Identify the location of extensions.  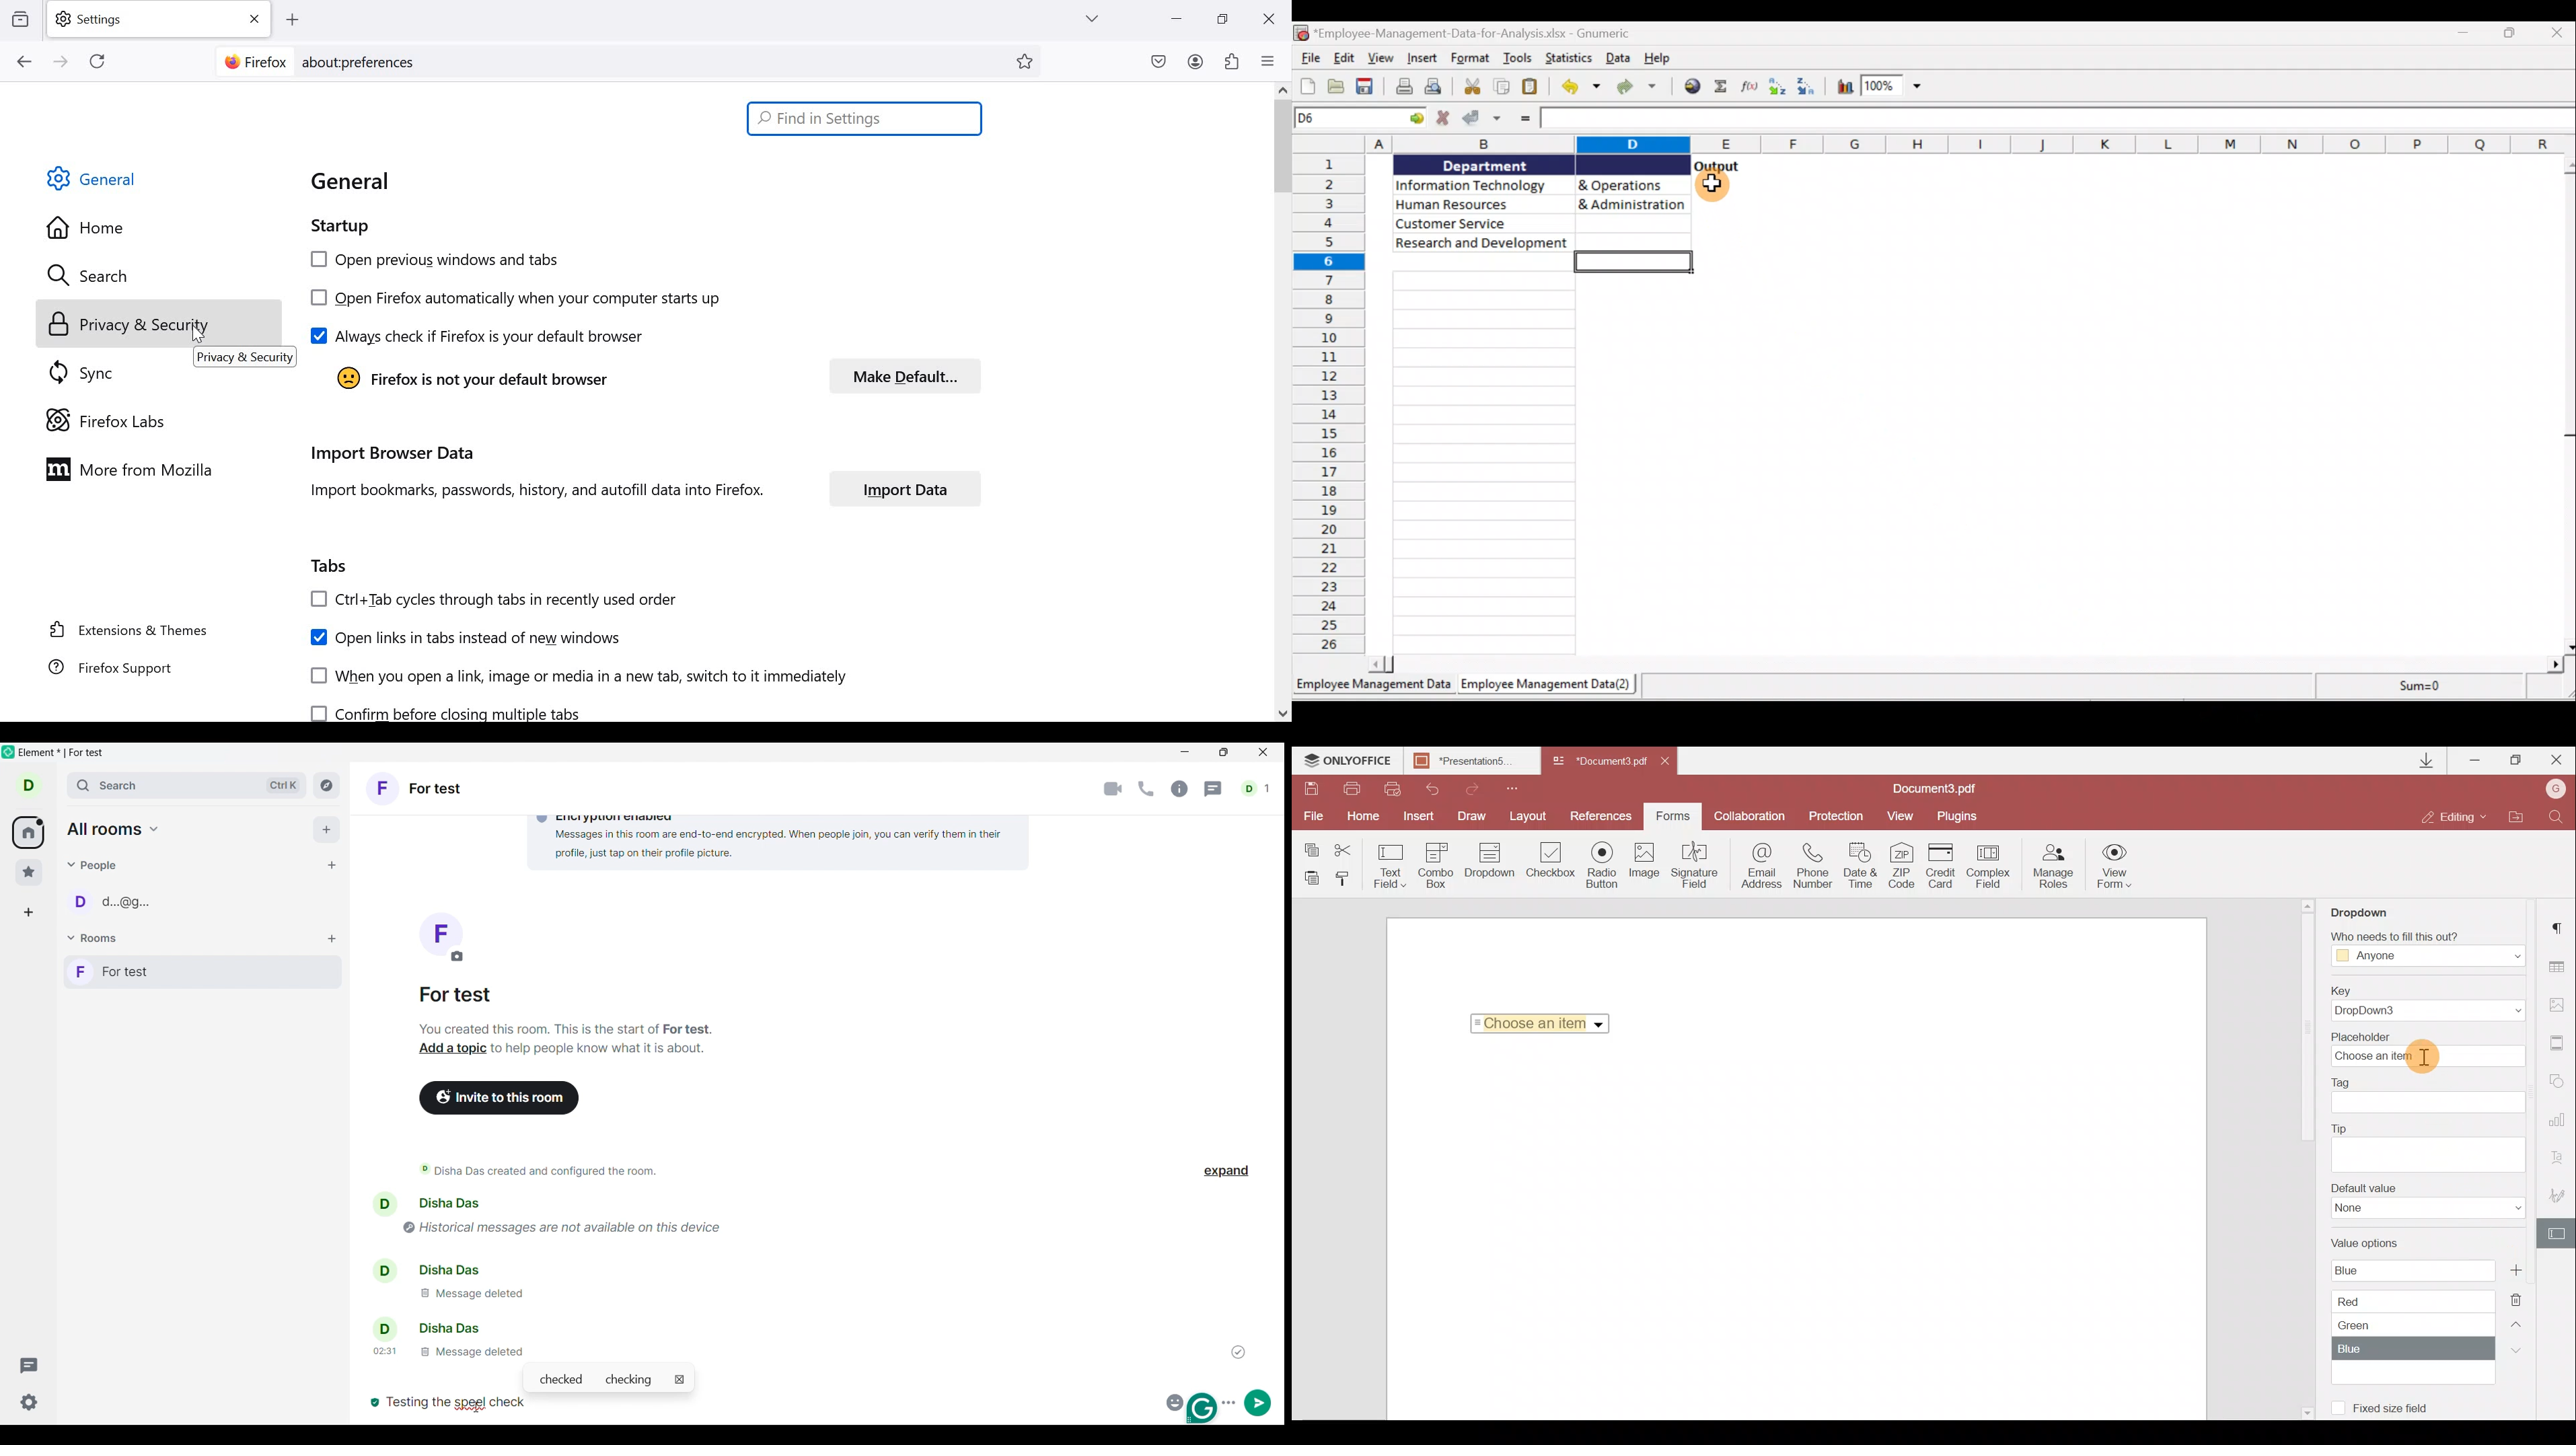
(1232, 61).